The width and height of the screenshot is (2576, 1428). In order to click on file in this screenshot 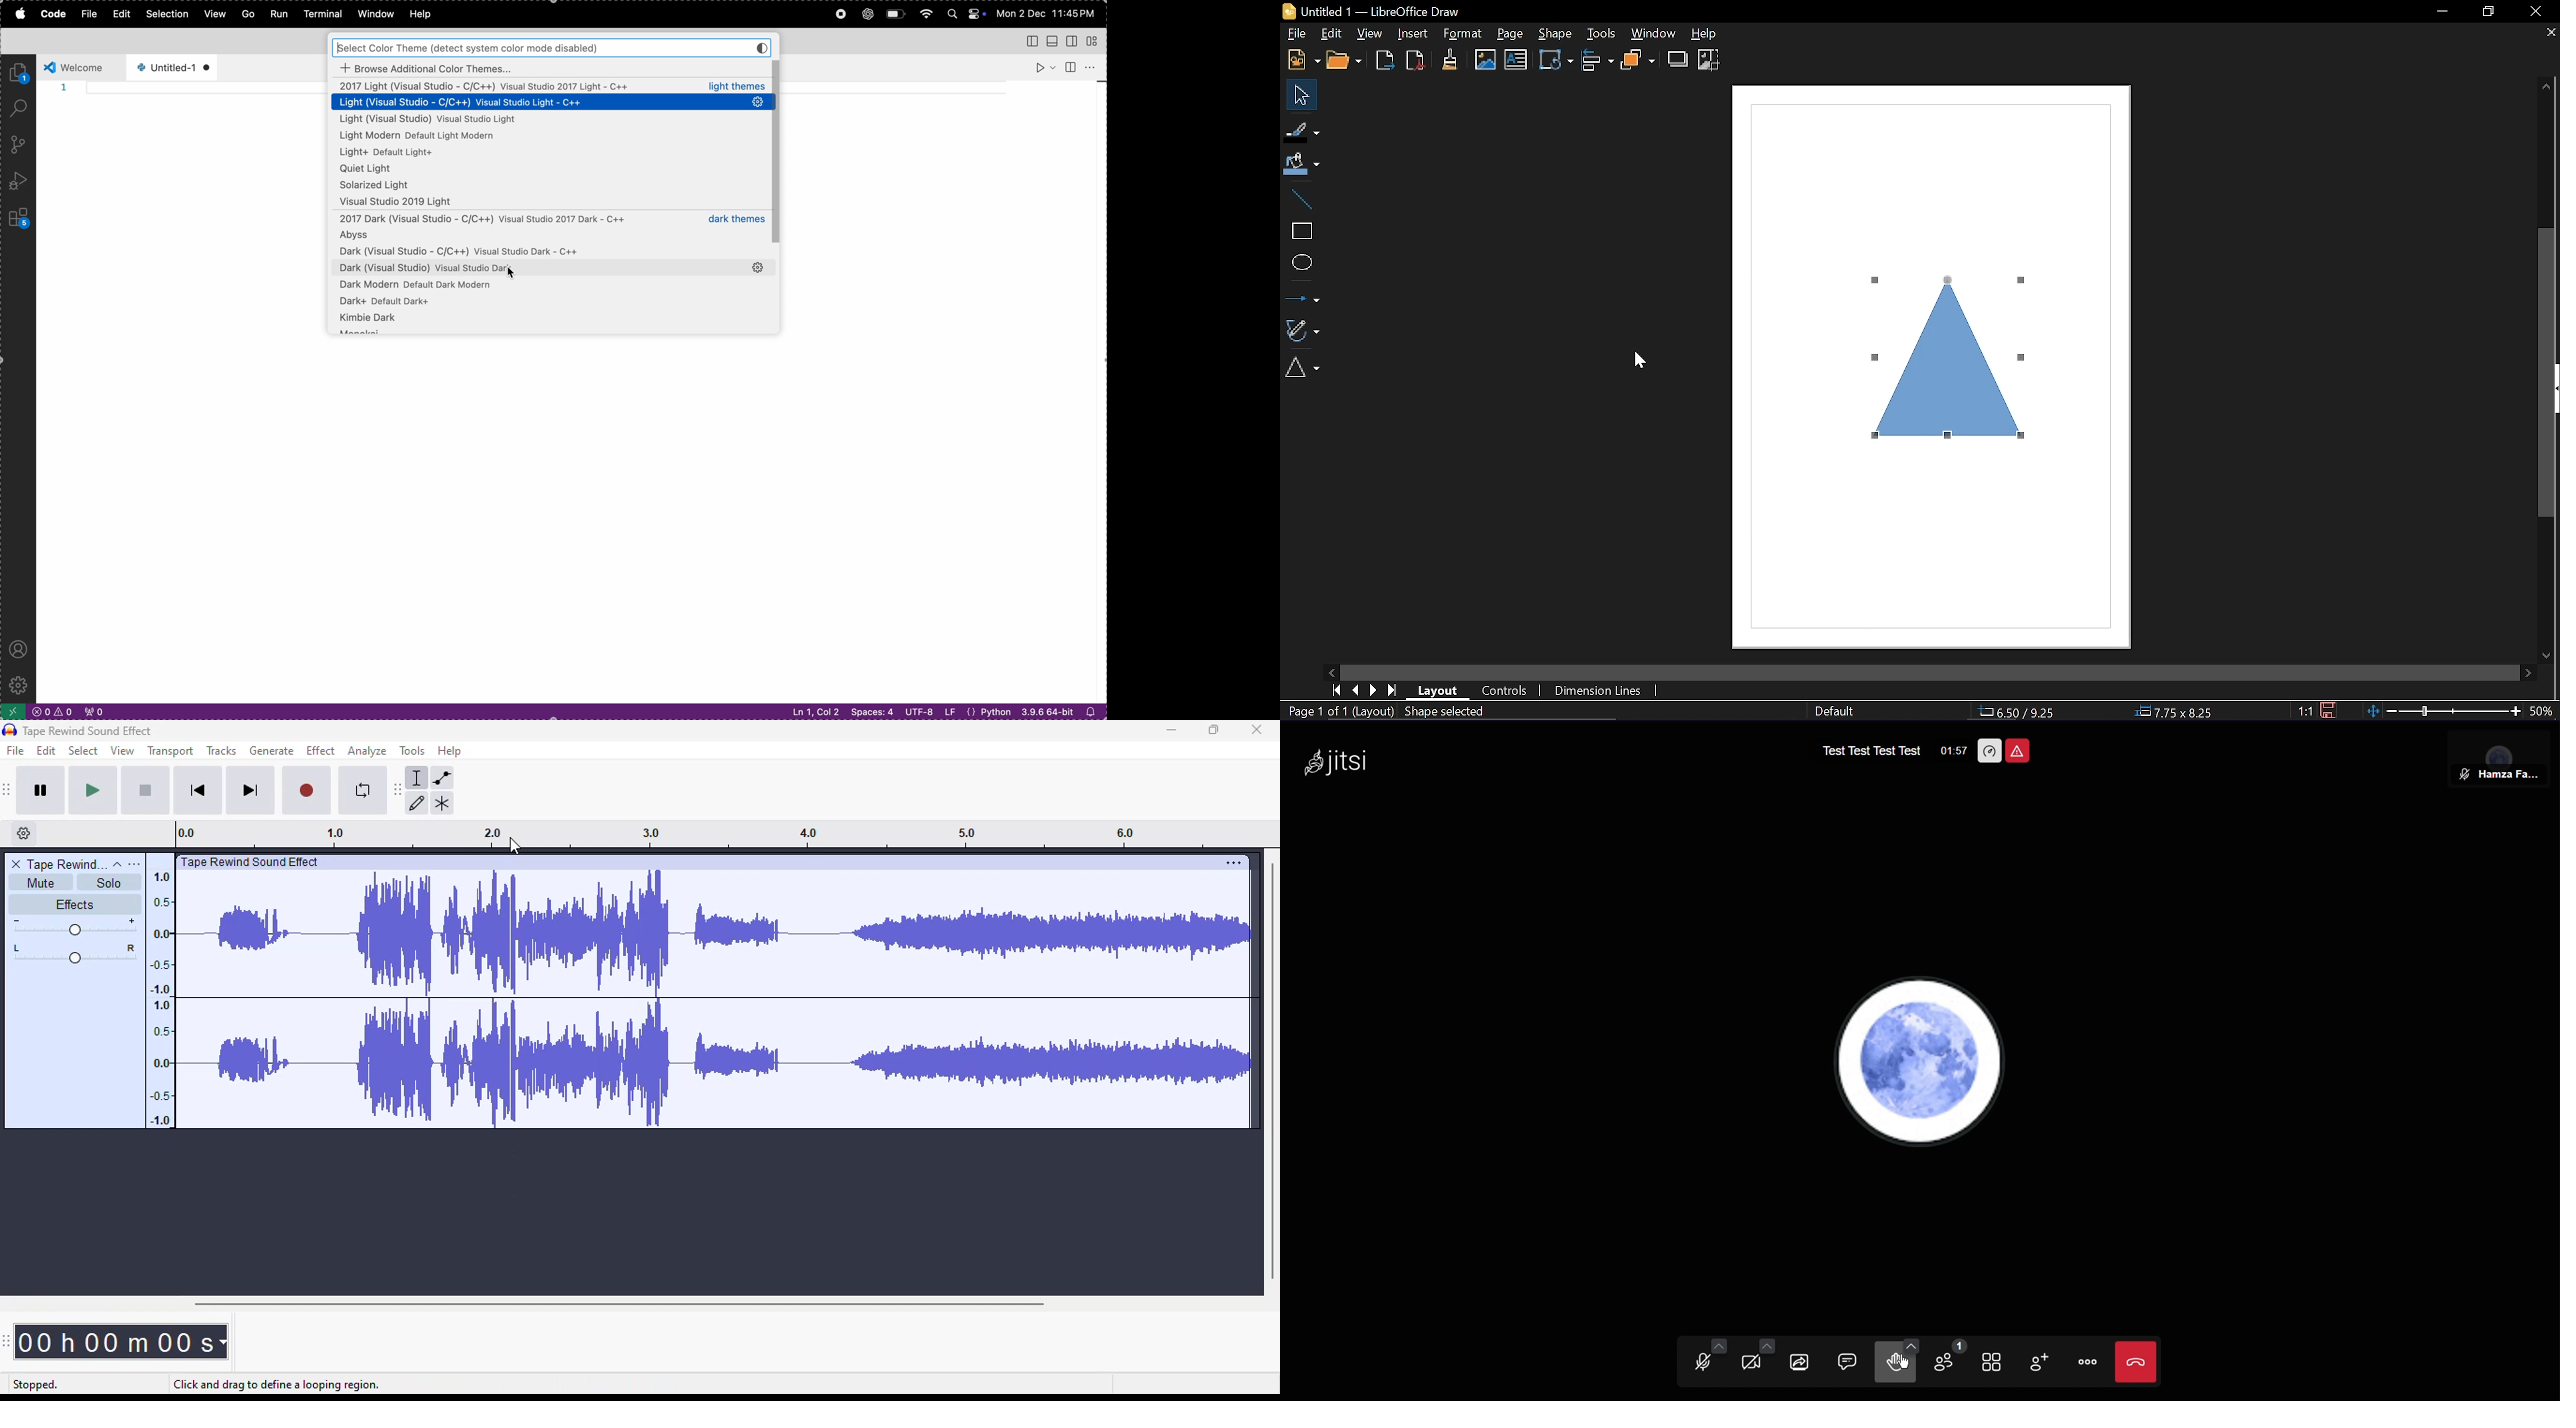, I will do `click(15, 750)`.